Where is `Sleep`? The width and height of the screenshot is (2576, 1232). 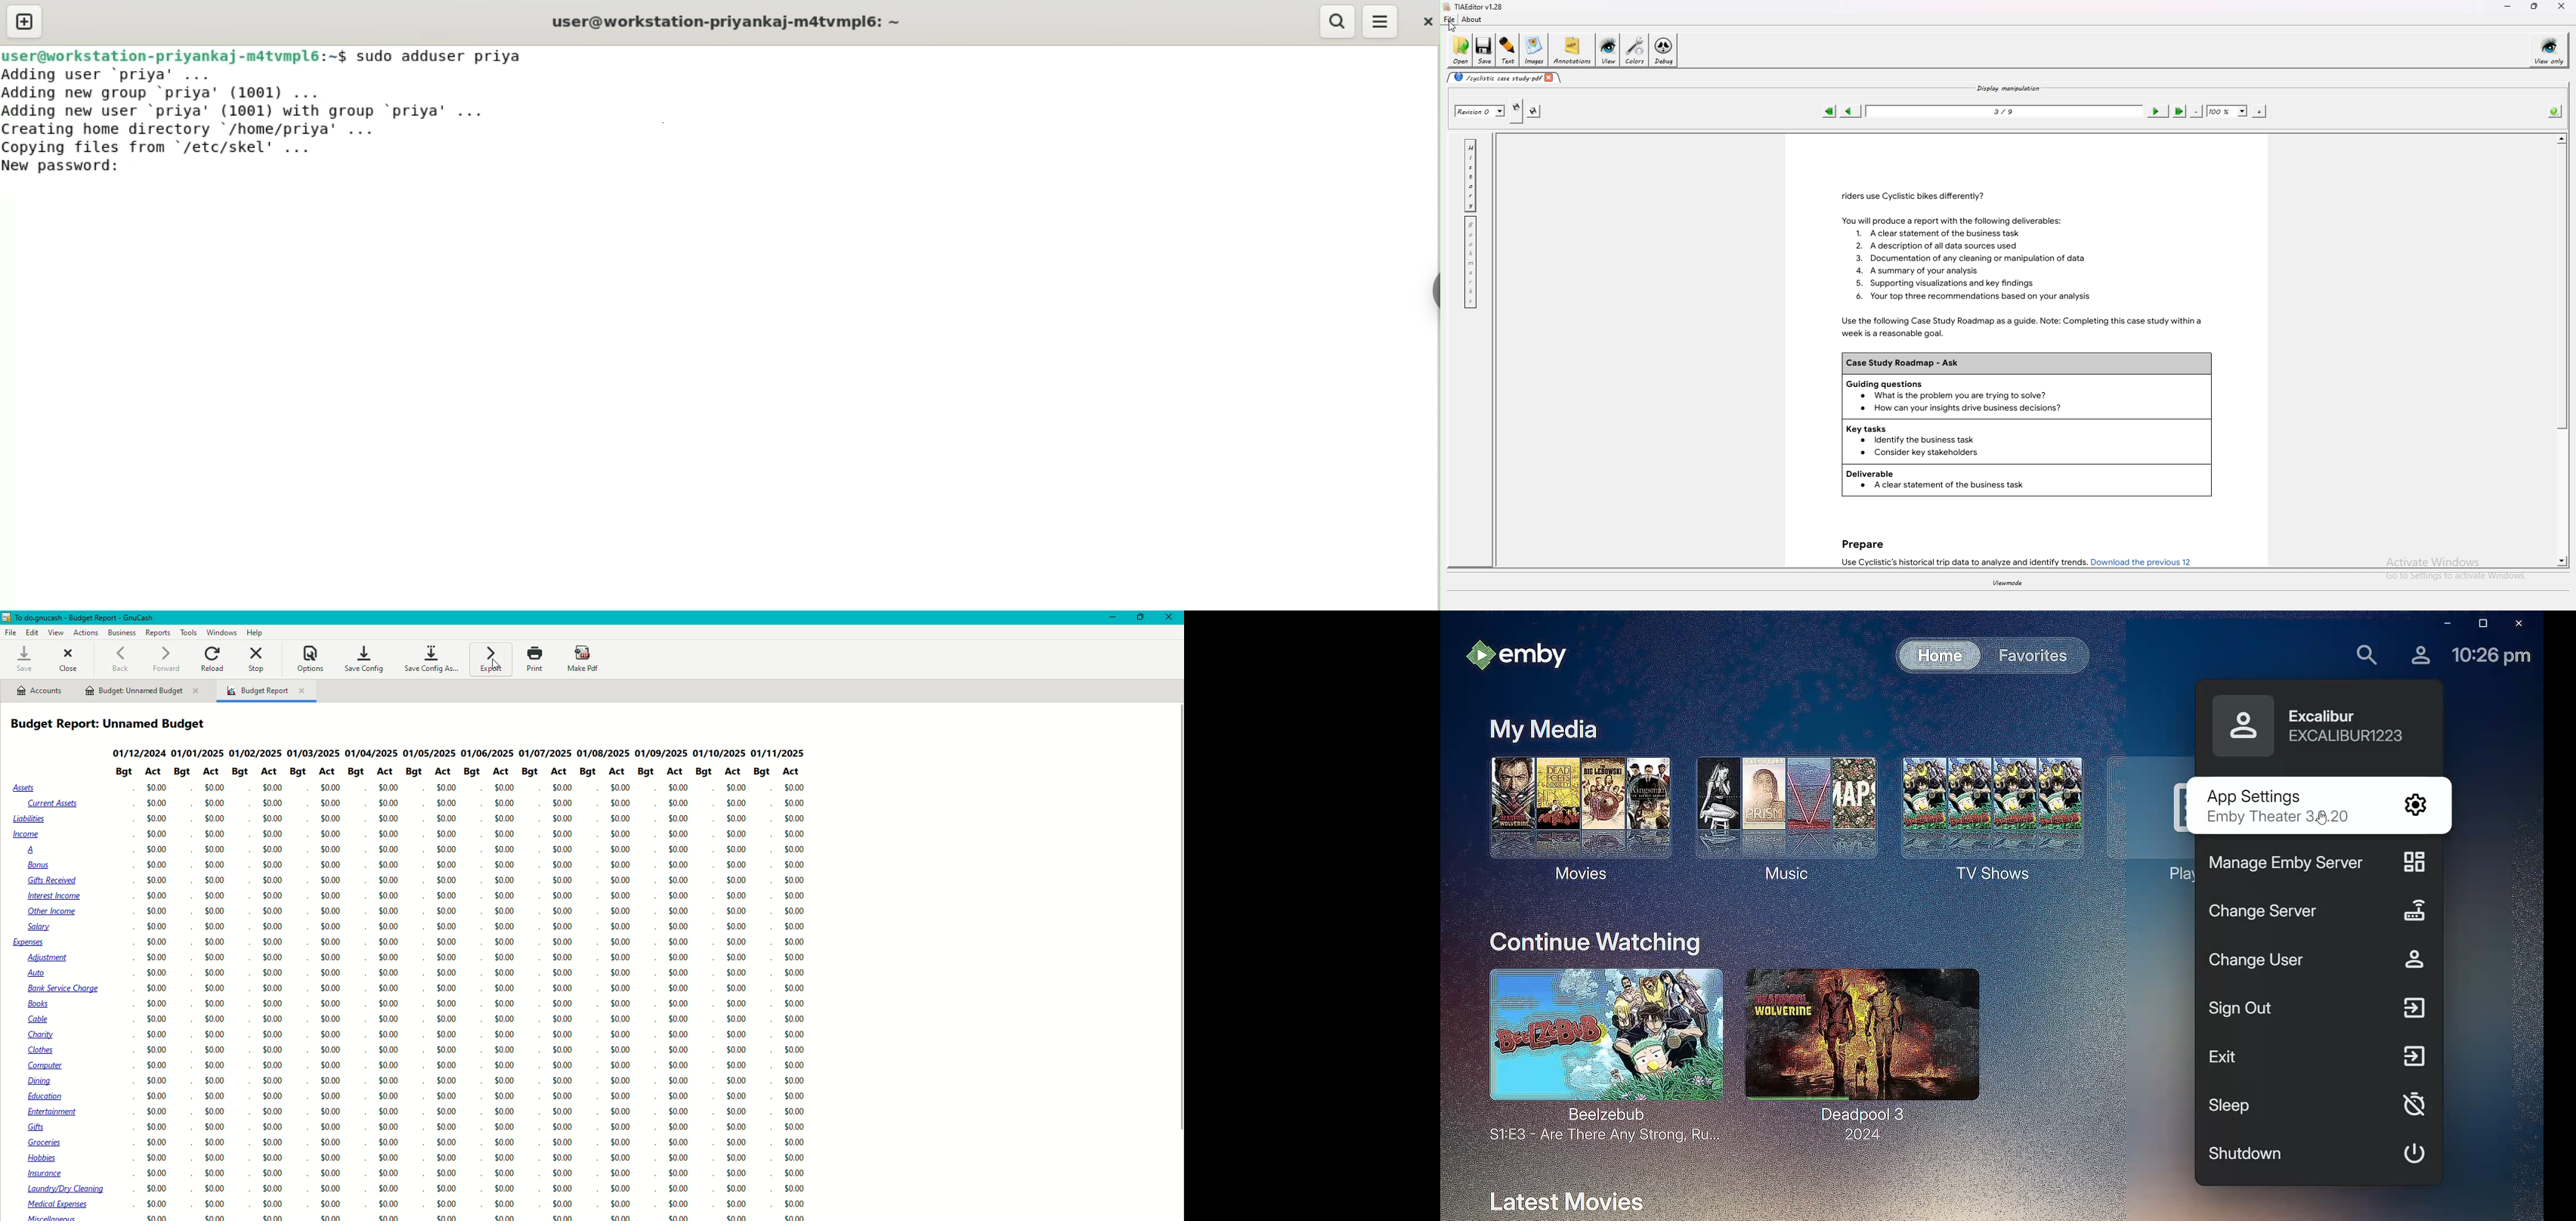 Sleep is located at coordinates (2320, 1104).